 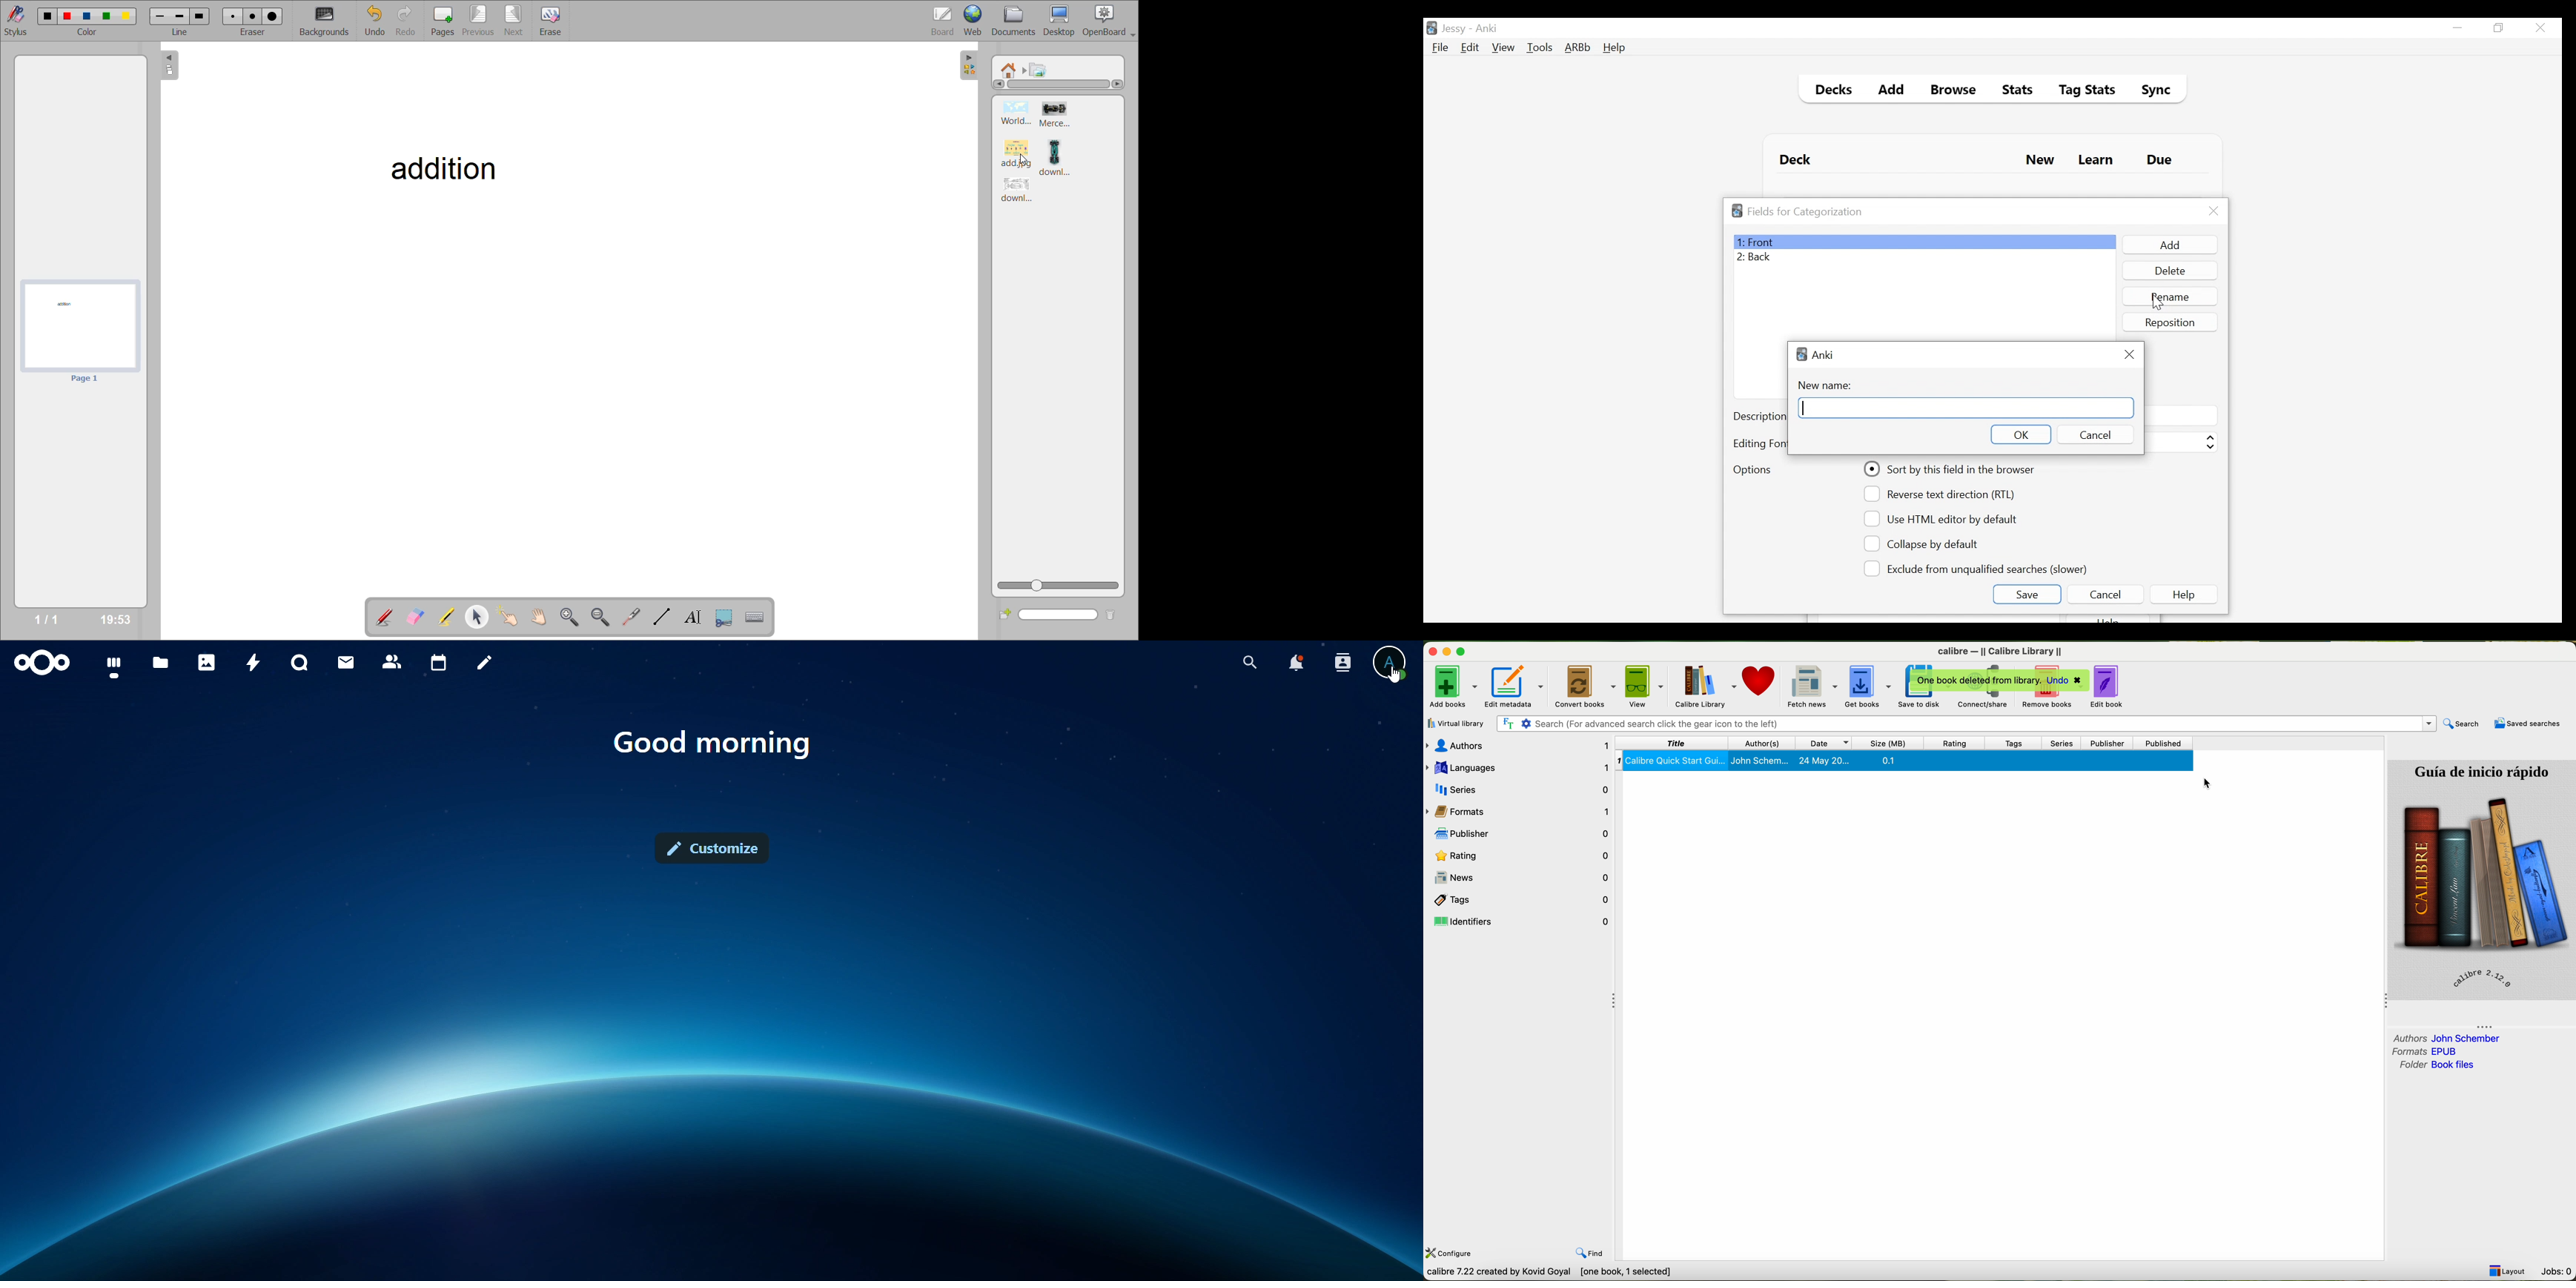 I want to click on New Name, so click(x=1828, y=385).